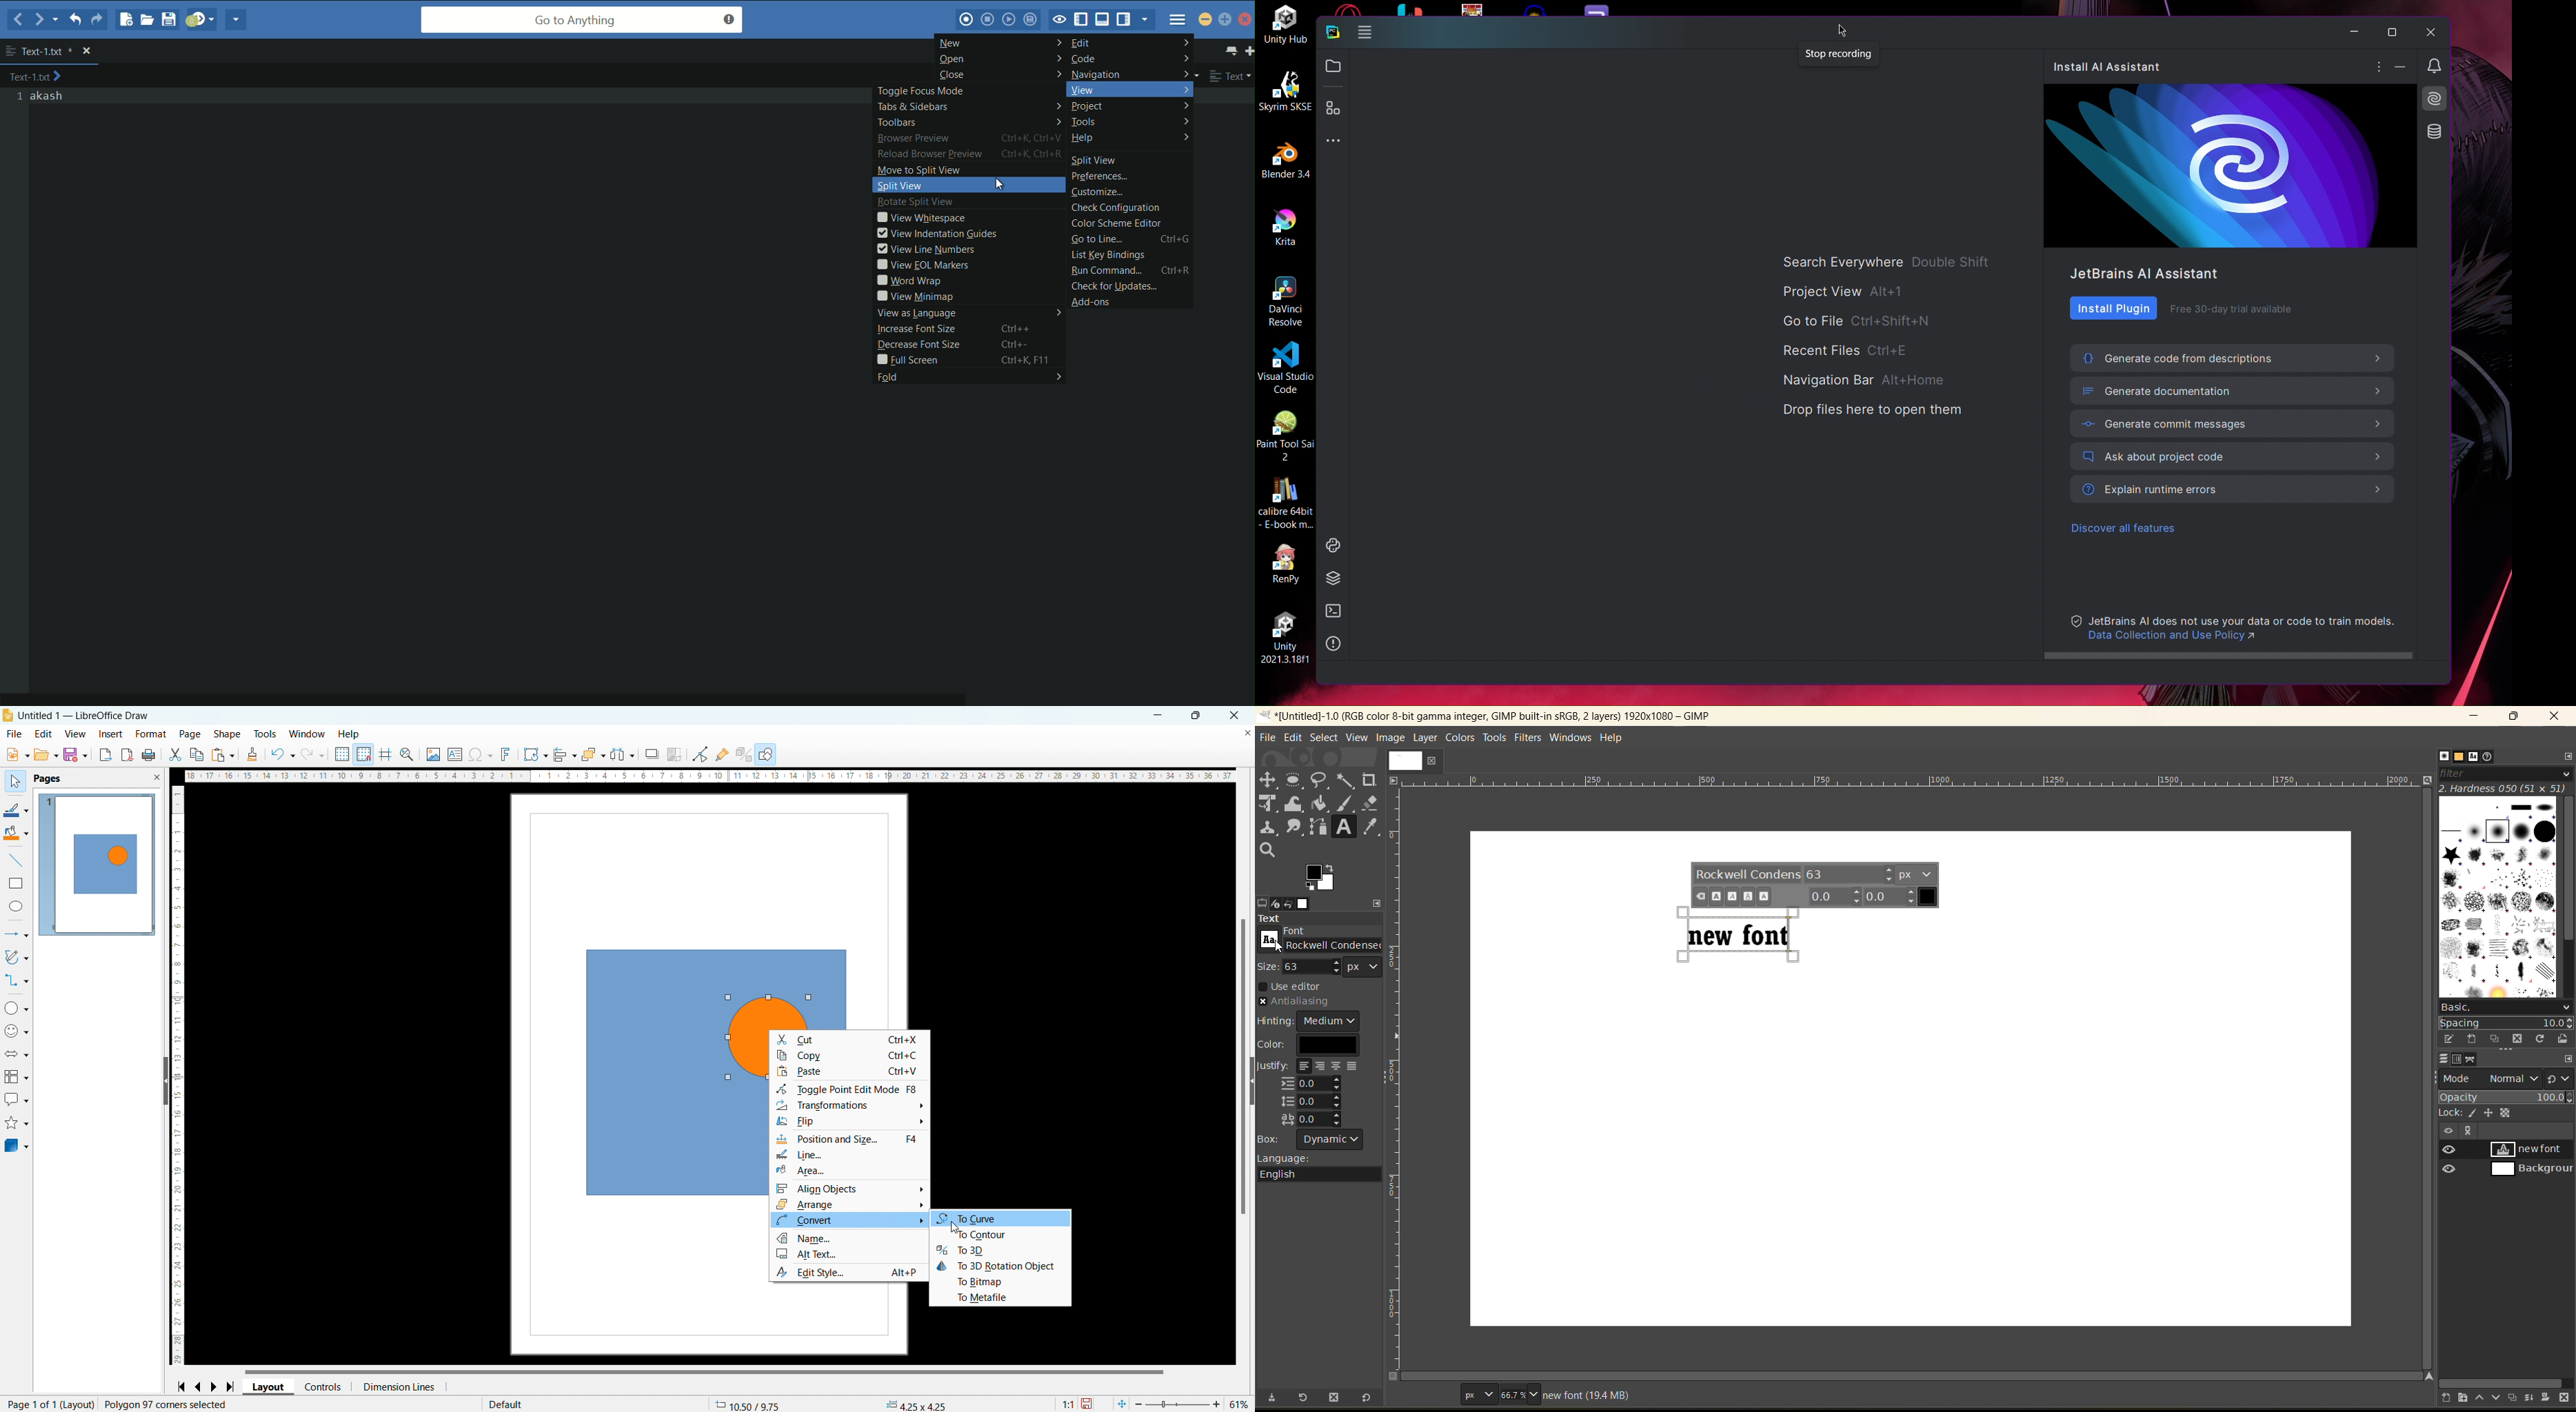  What do you see at coordinates (1889, 263) in the screenshot?
I see `Search Everywhere` at bounding box center [1889, 263].